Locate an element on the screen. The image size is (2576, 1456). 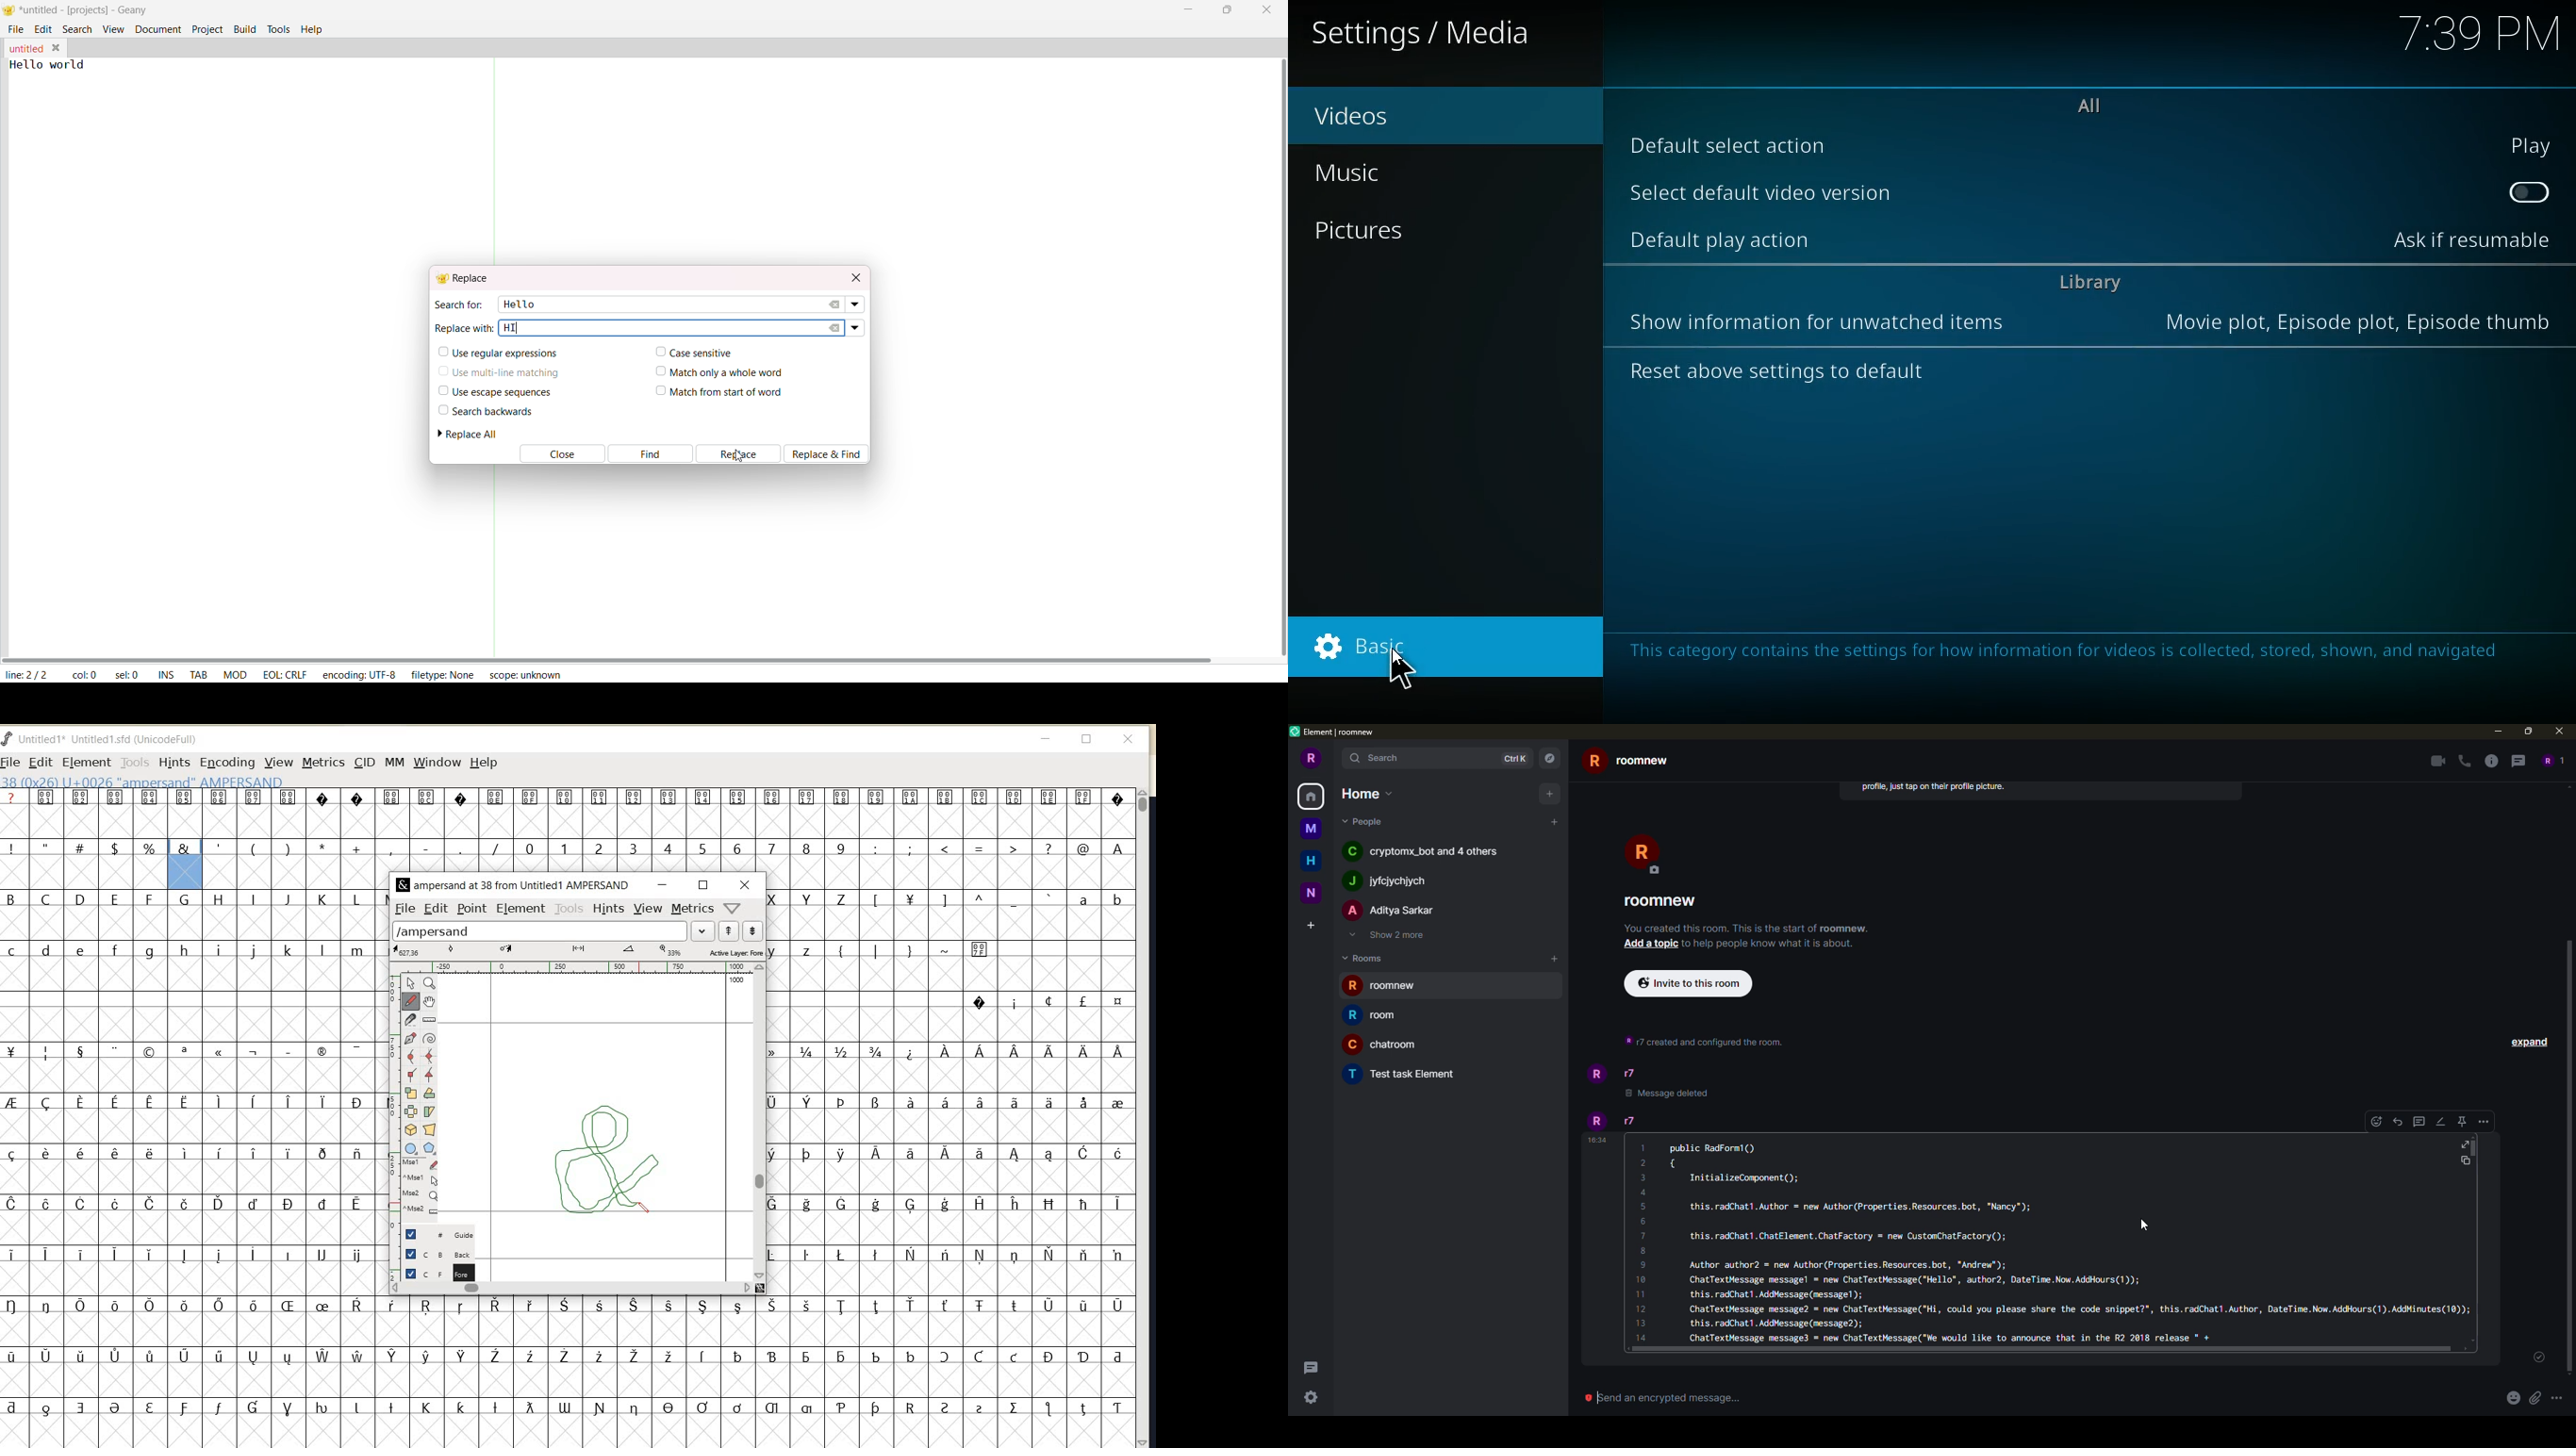
music is located at coordinates (1448, 169).